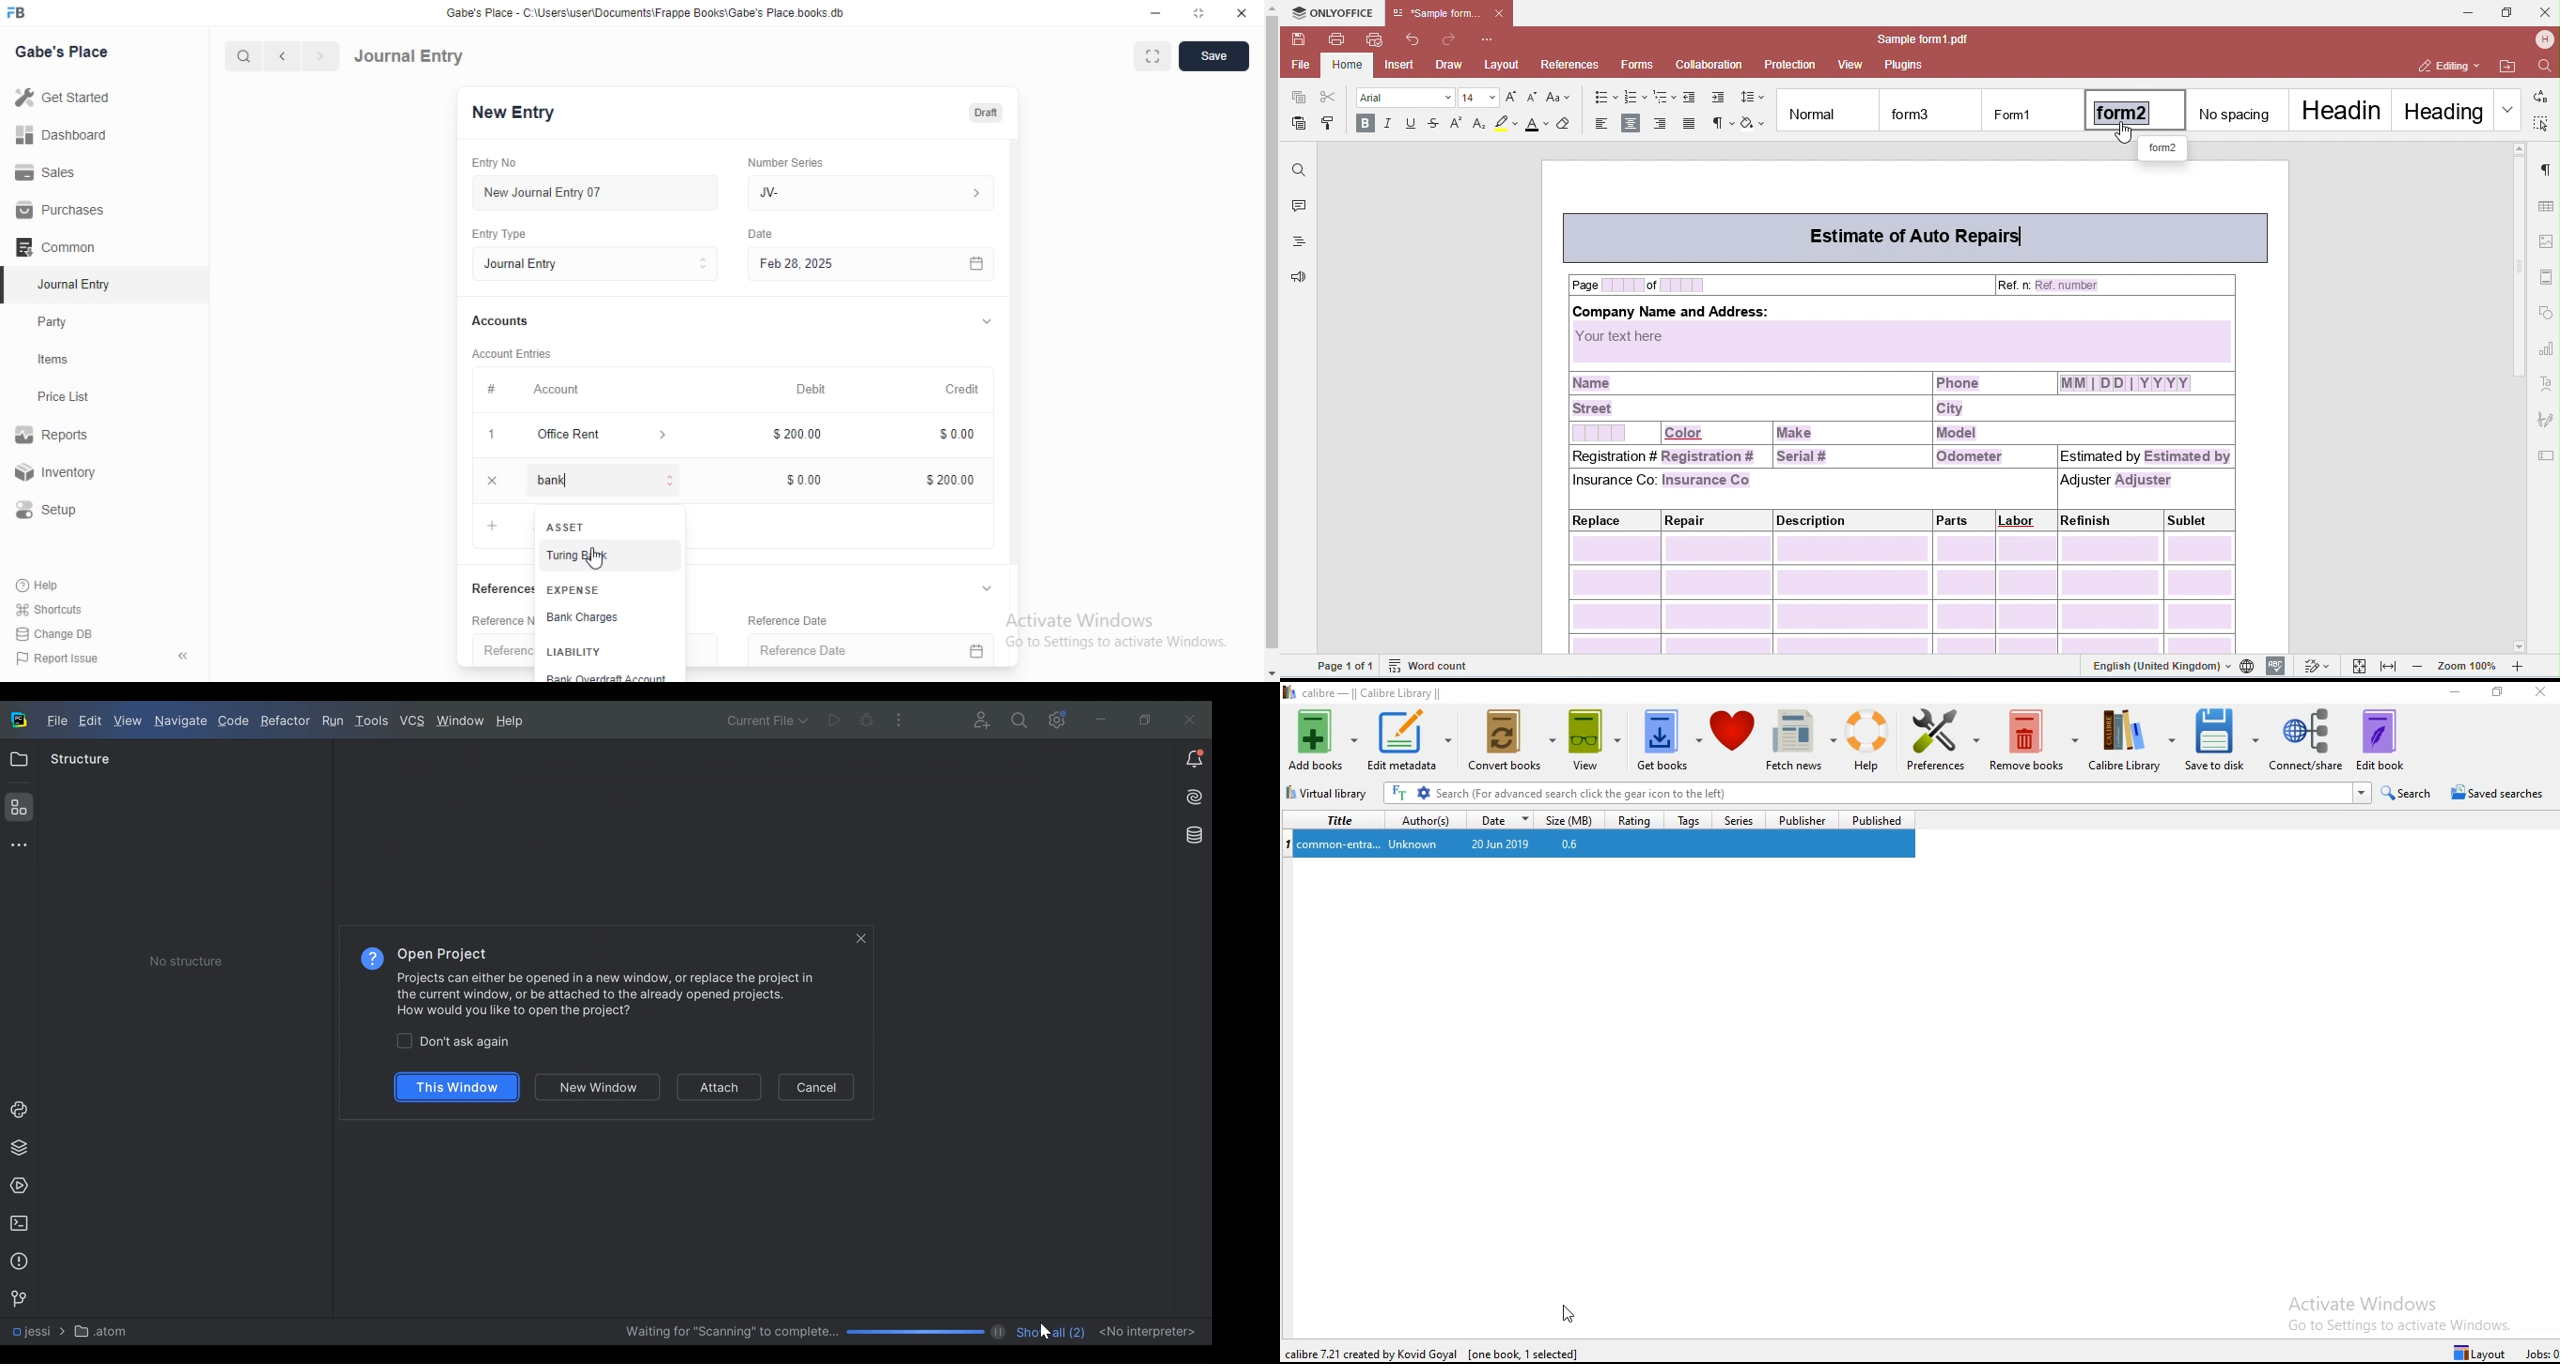 The image size is (2576, 1372). Describe the element at coordinates (55, 634) in the screenshot. I see `‘Change DB` at that location.